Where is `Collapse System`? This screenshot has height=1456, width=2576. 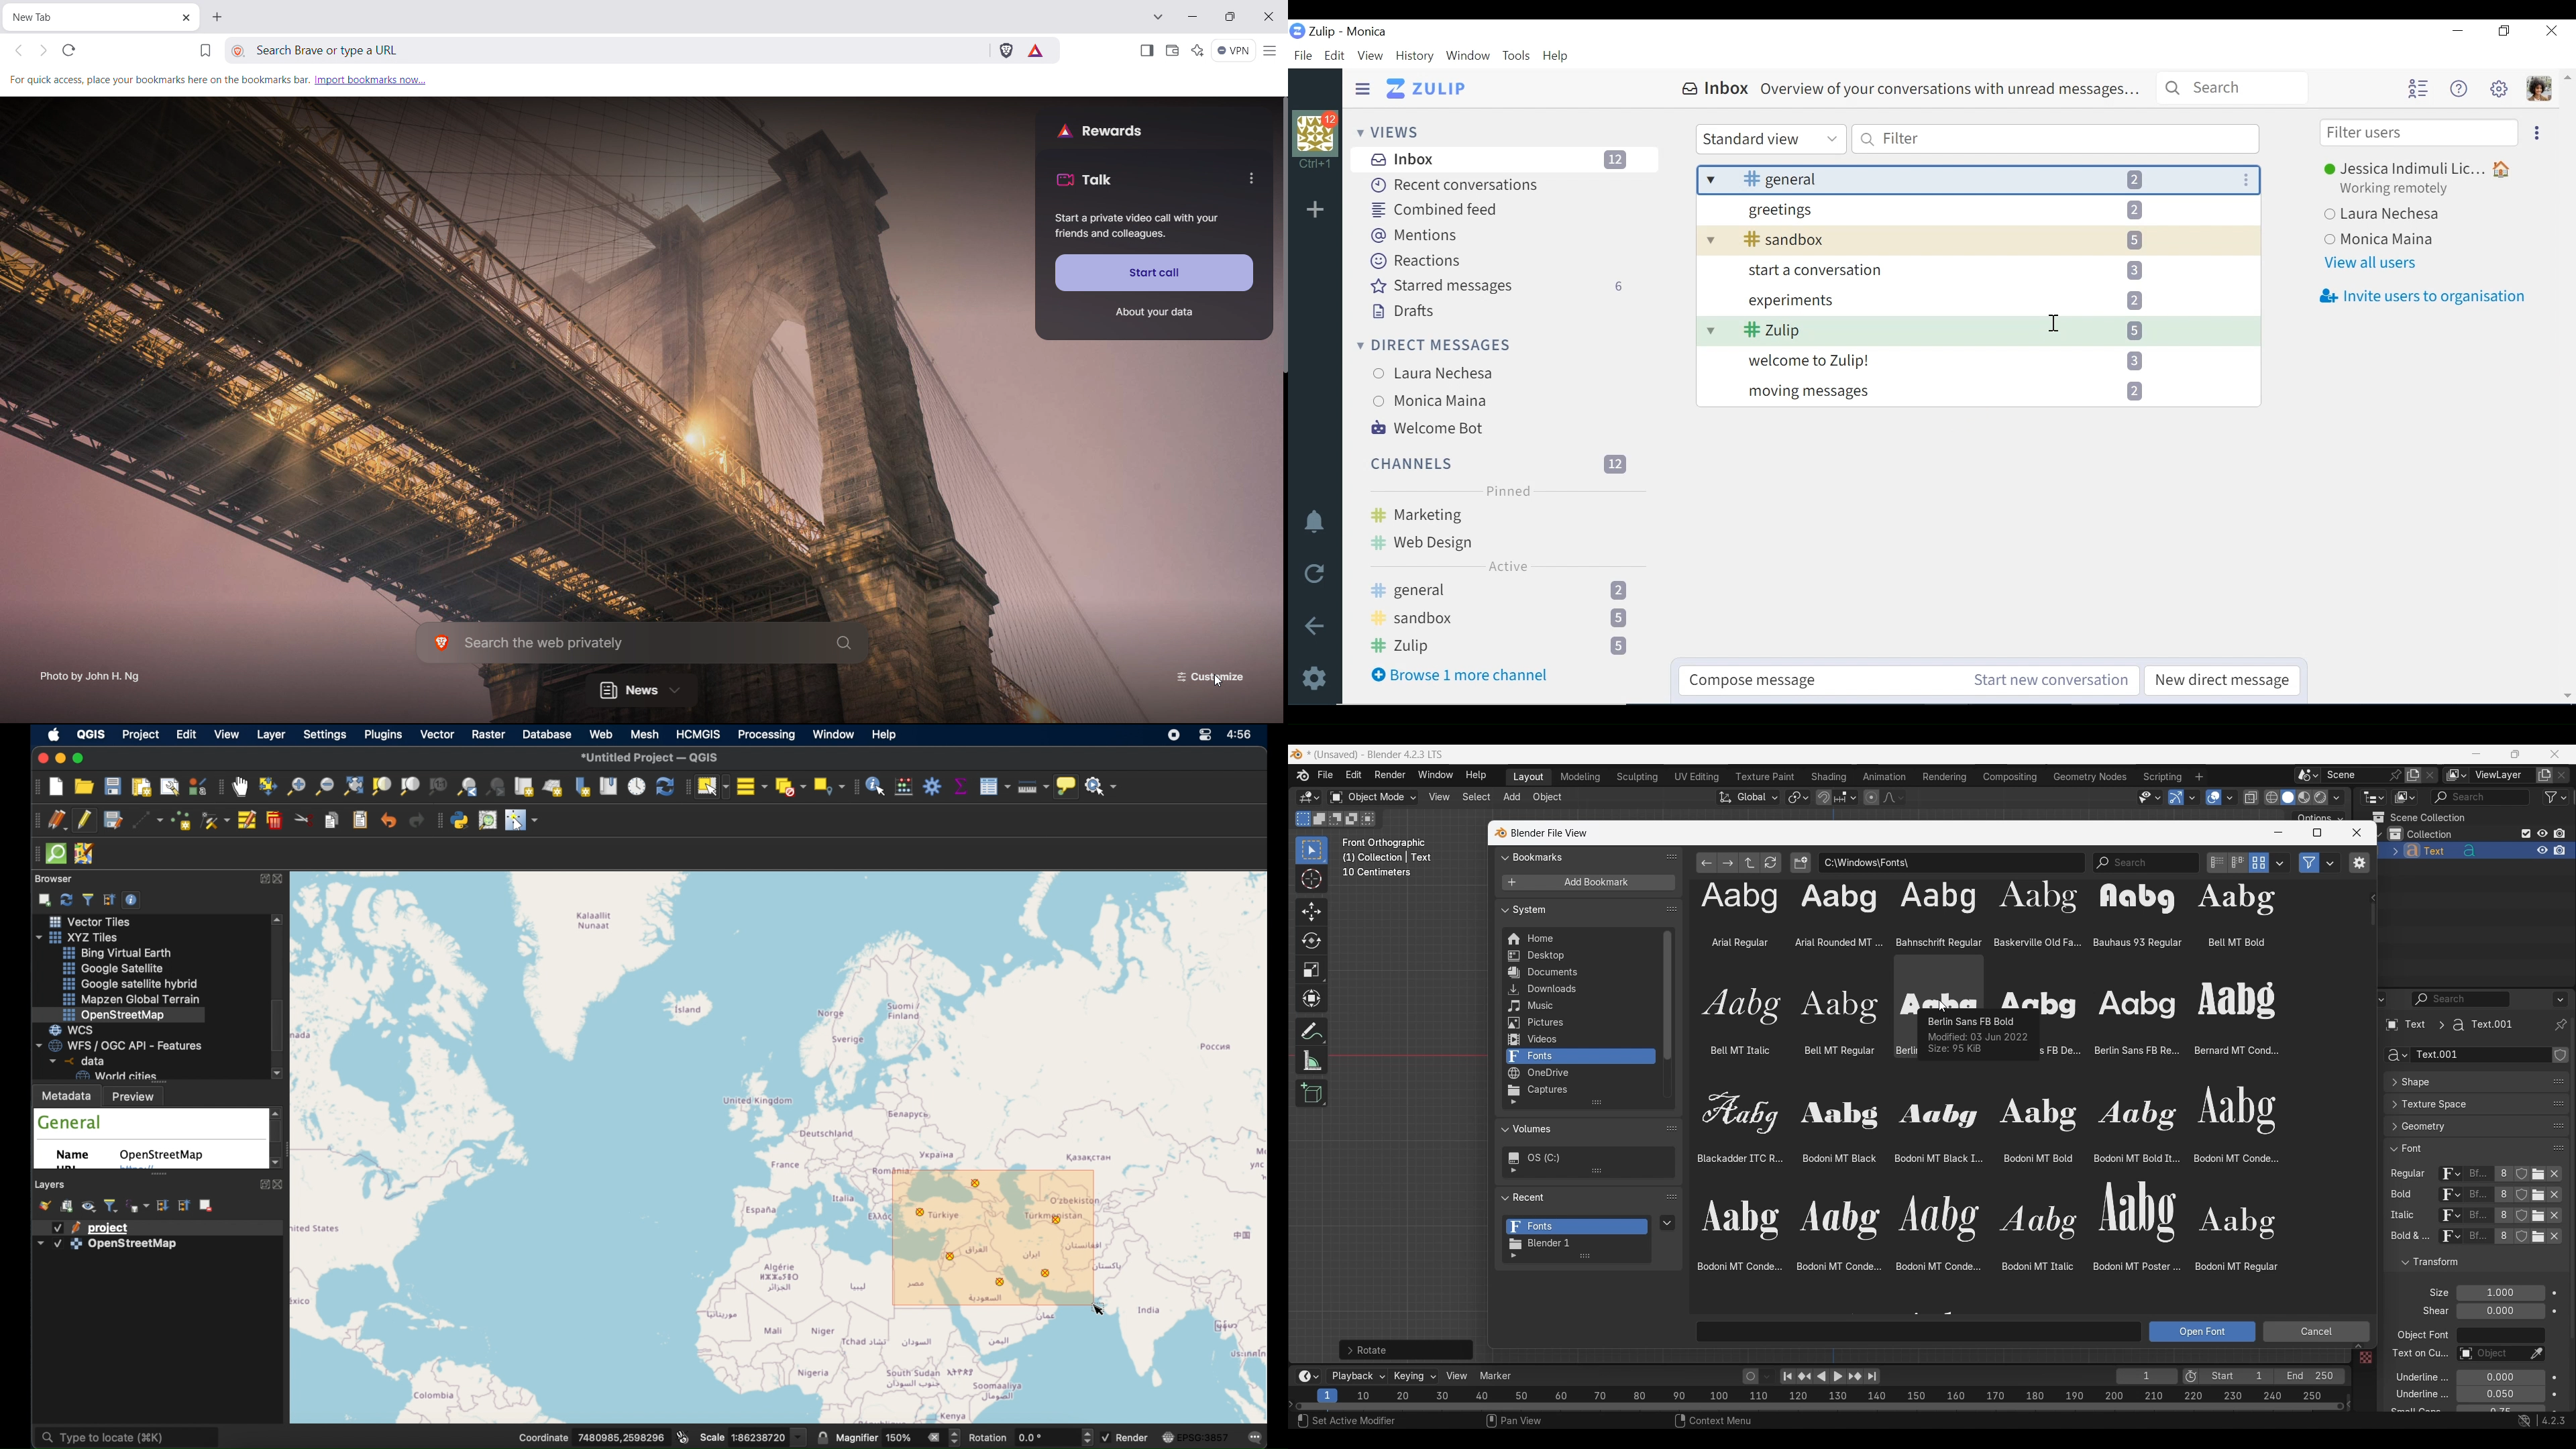
Collapse System is located at coordinates (1579, 909).